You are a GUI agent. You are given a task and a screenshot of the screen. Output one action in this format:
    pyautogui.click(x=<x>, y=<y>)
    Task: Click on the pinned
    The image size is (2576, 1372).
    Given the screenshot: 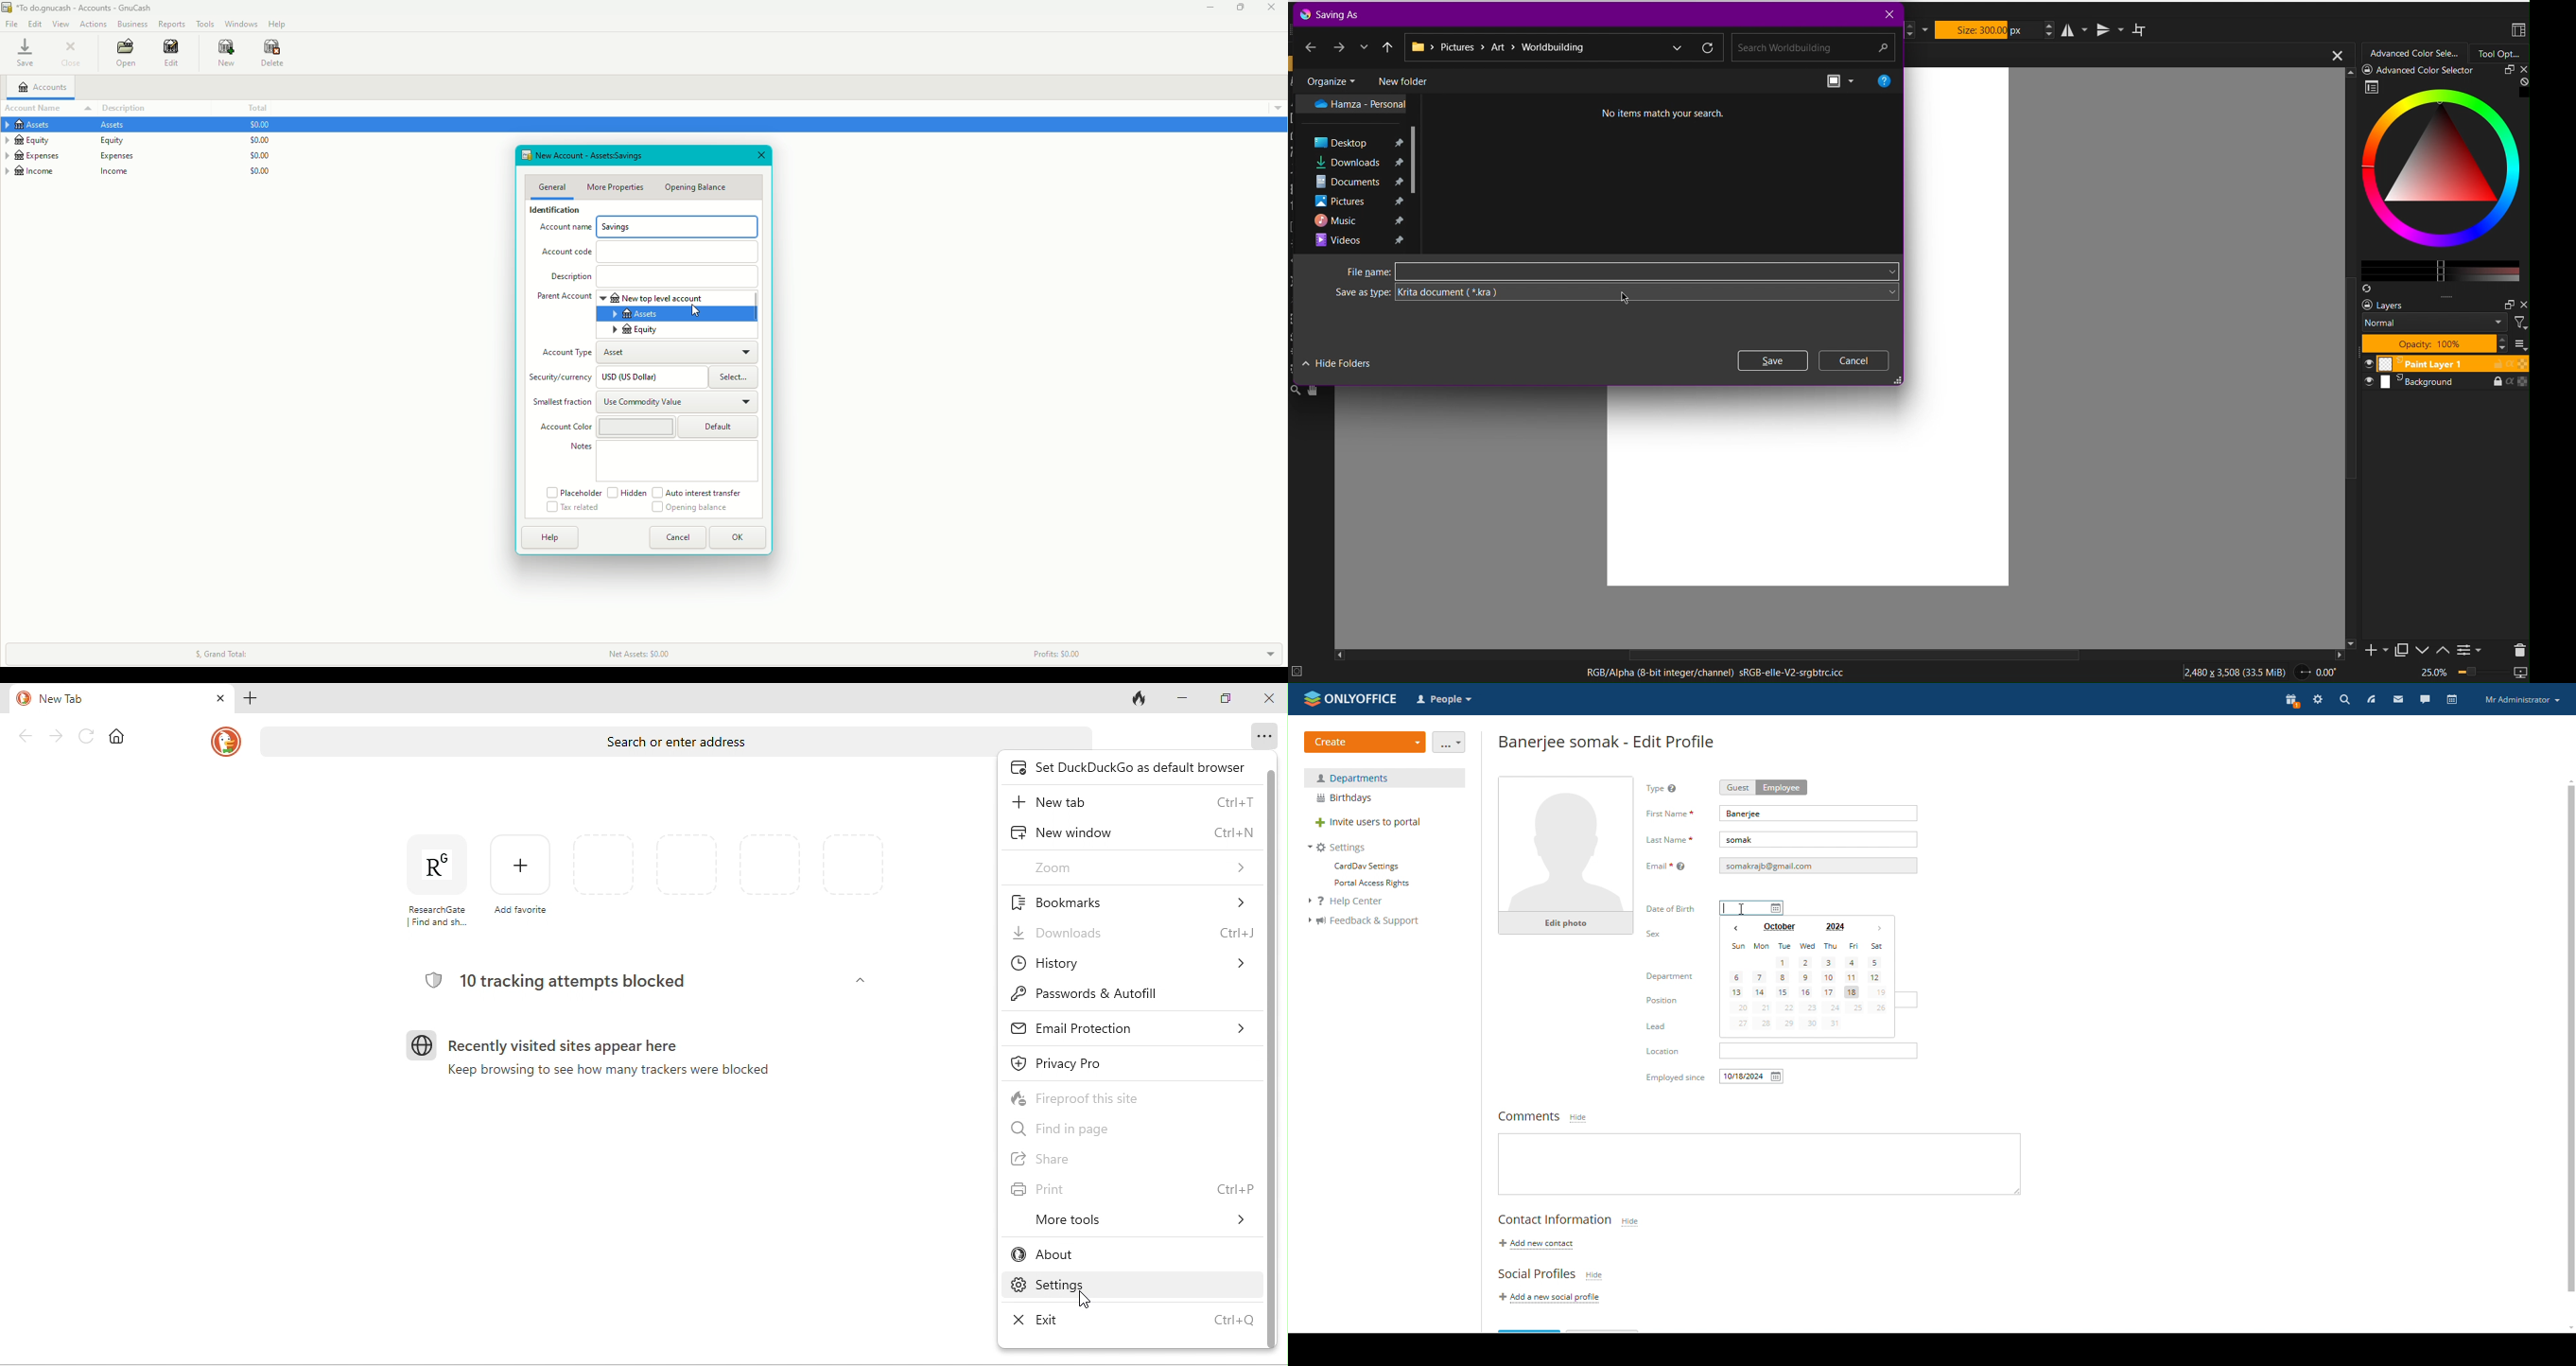 What is the action you would take?
    pyautogui.click(x=1399, y=241)
    